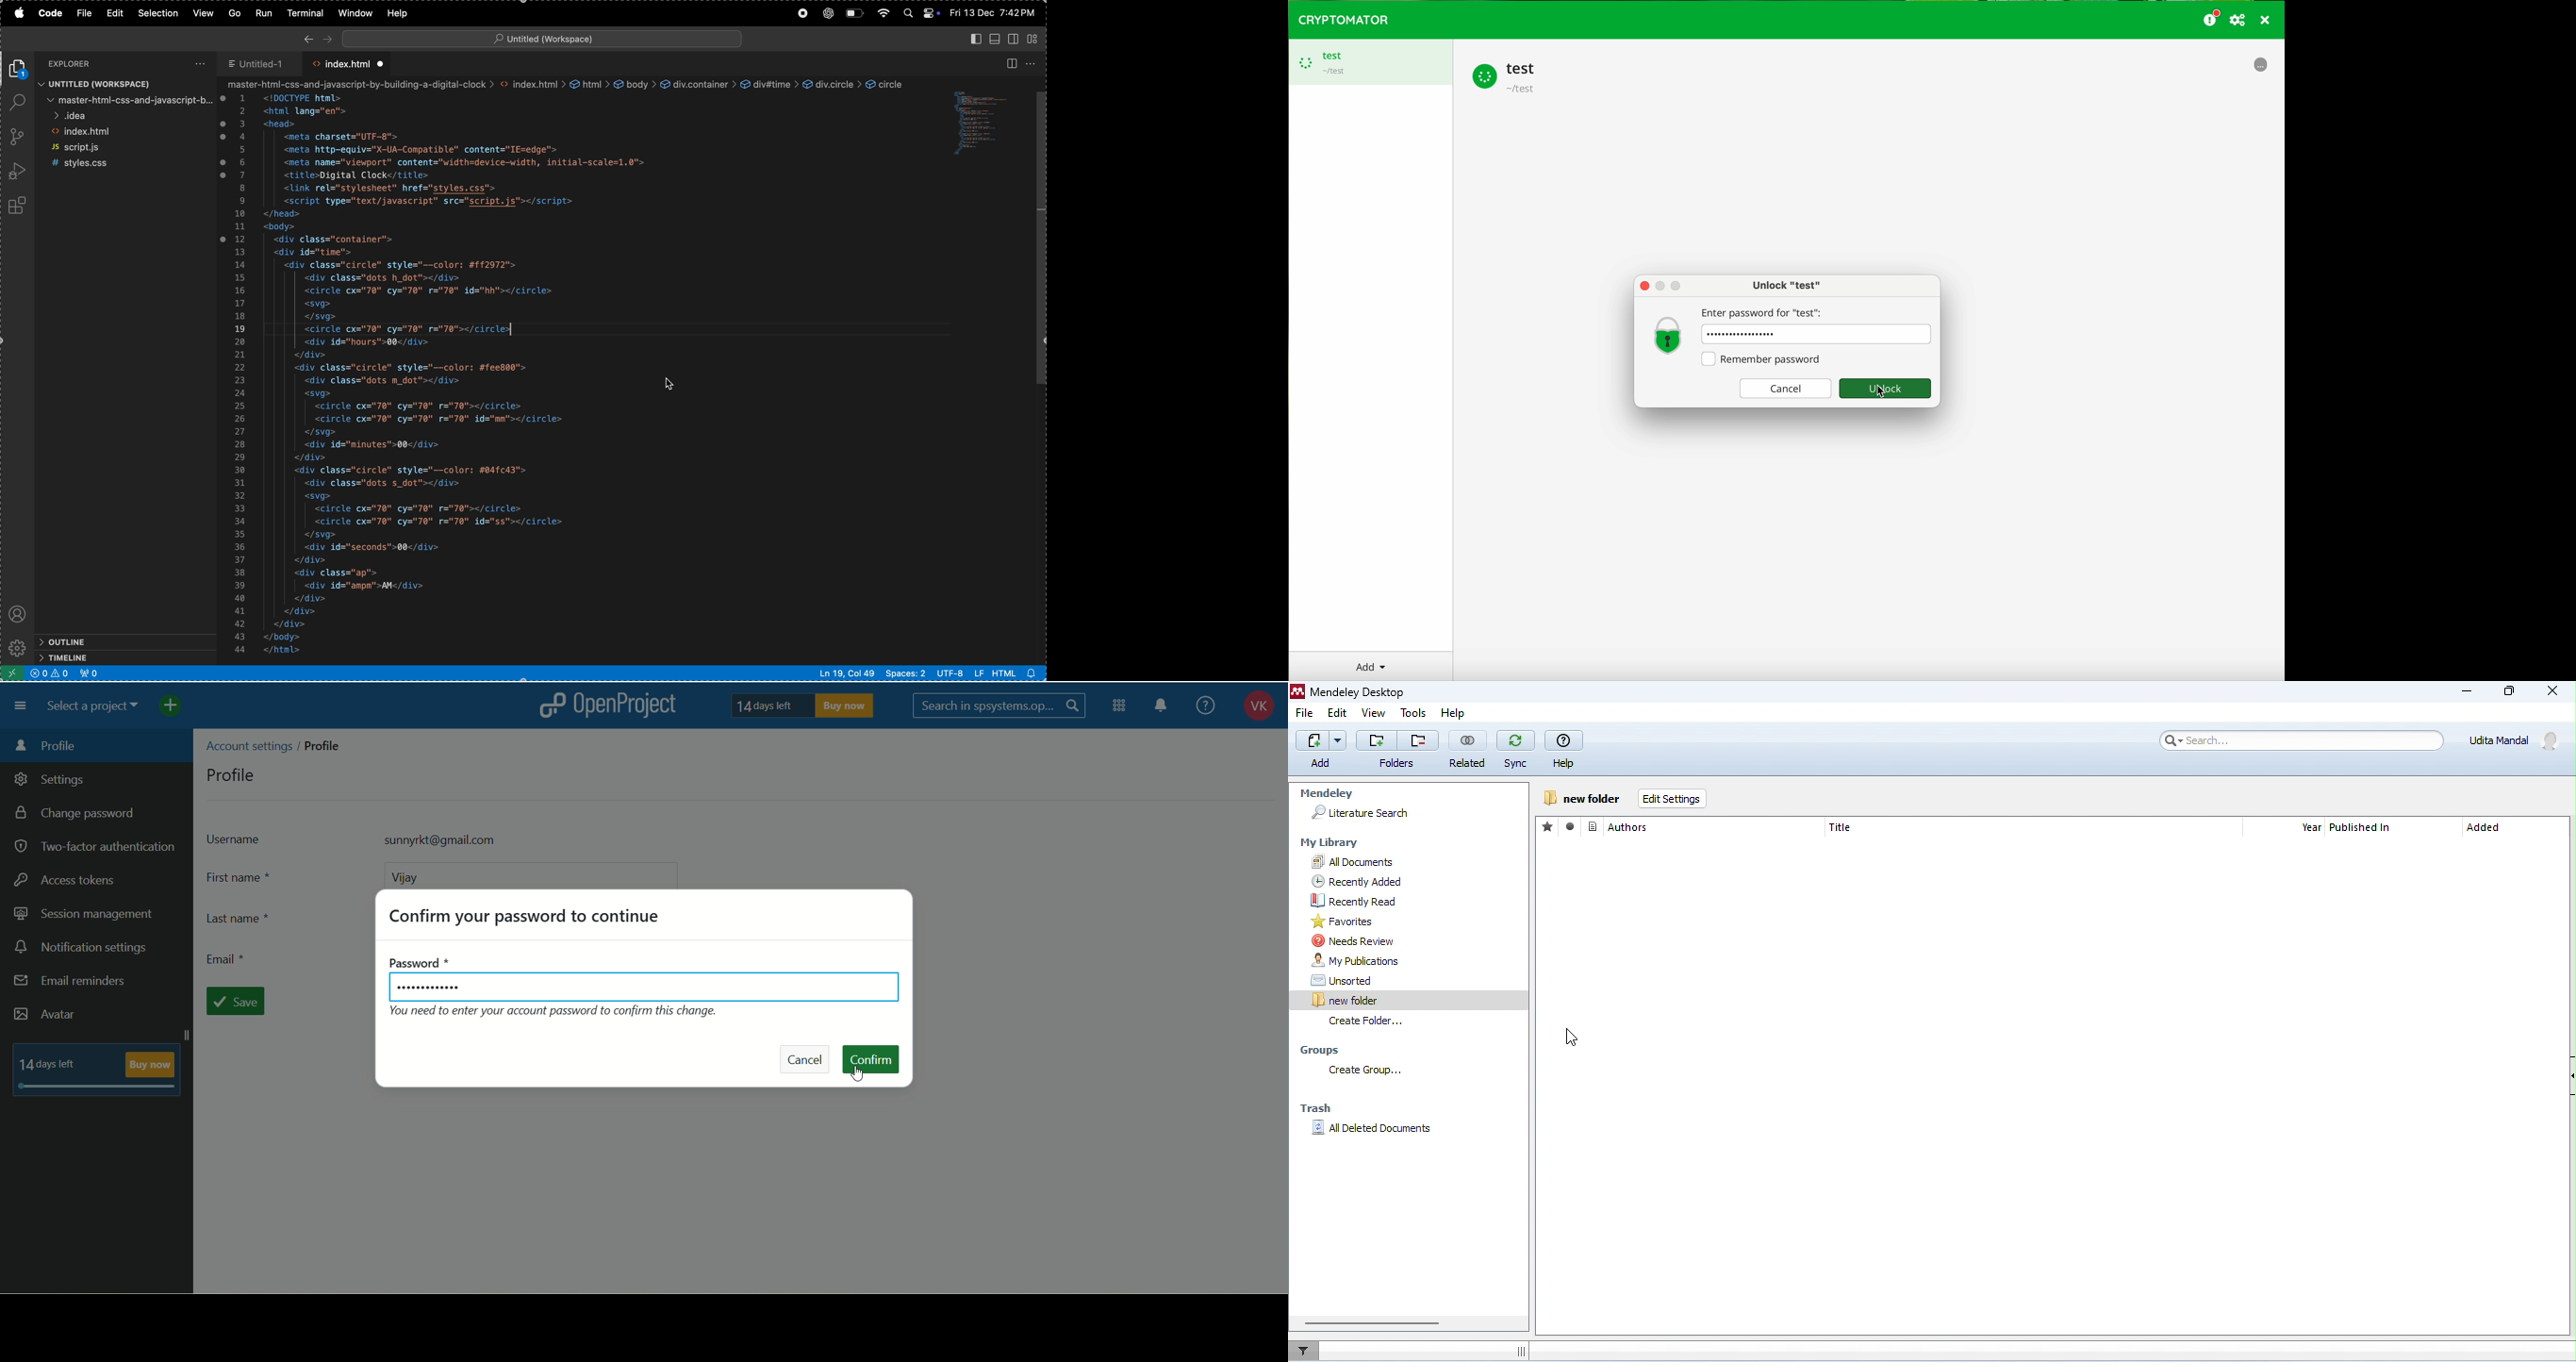 Image resolution: width=2576 pixels, height=1372 pixels. Describe the element at coordinates (1373, 713) in the screenshot. I see `view` at that location.